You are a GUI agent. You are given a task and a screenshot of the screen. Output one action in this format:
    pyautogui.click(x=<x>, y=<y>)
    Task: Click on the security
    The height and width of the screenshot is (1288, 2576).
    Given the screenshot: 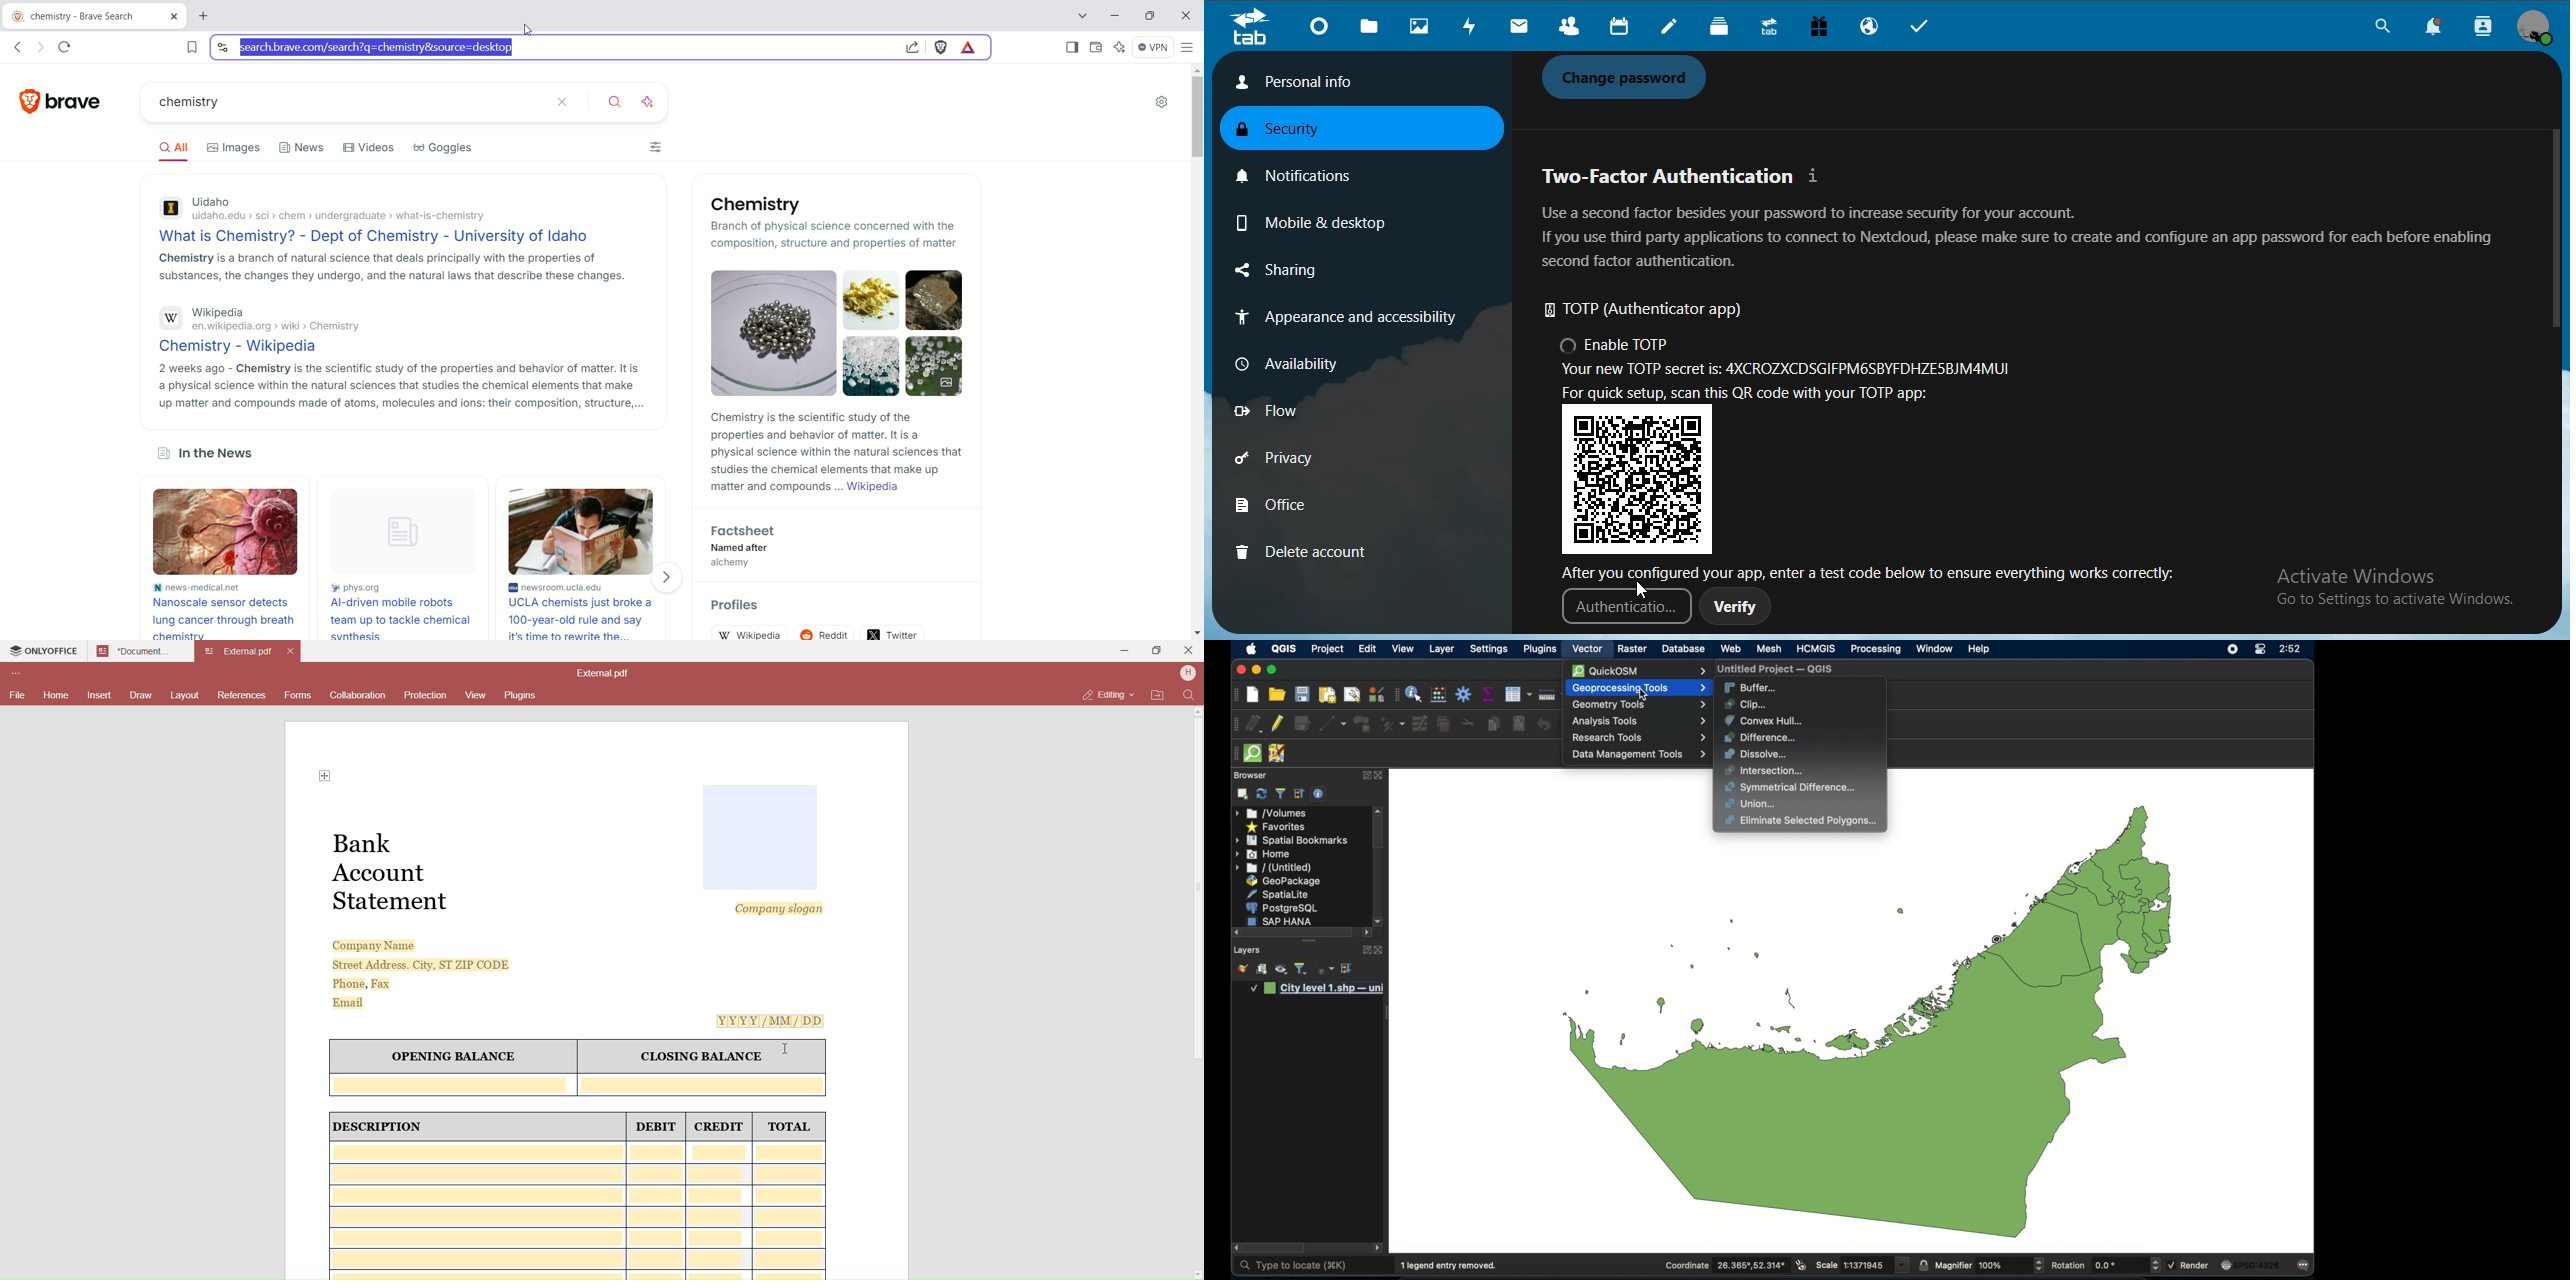 What is the action you would take?
    pyautogui.click(x=1293, y=131)
    